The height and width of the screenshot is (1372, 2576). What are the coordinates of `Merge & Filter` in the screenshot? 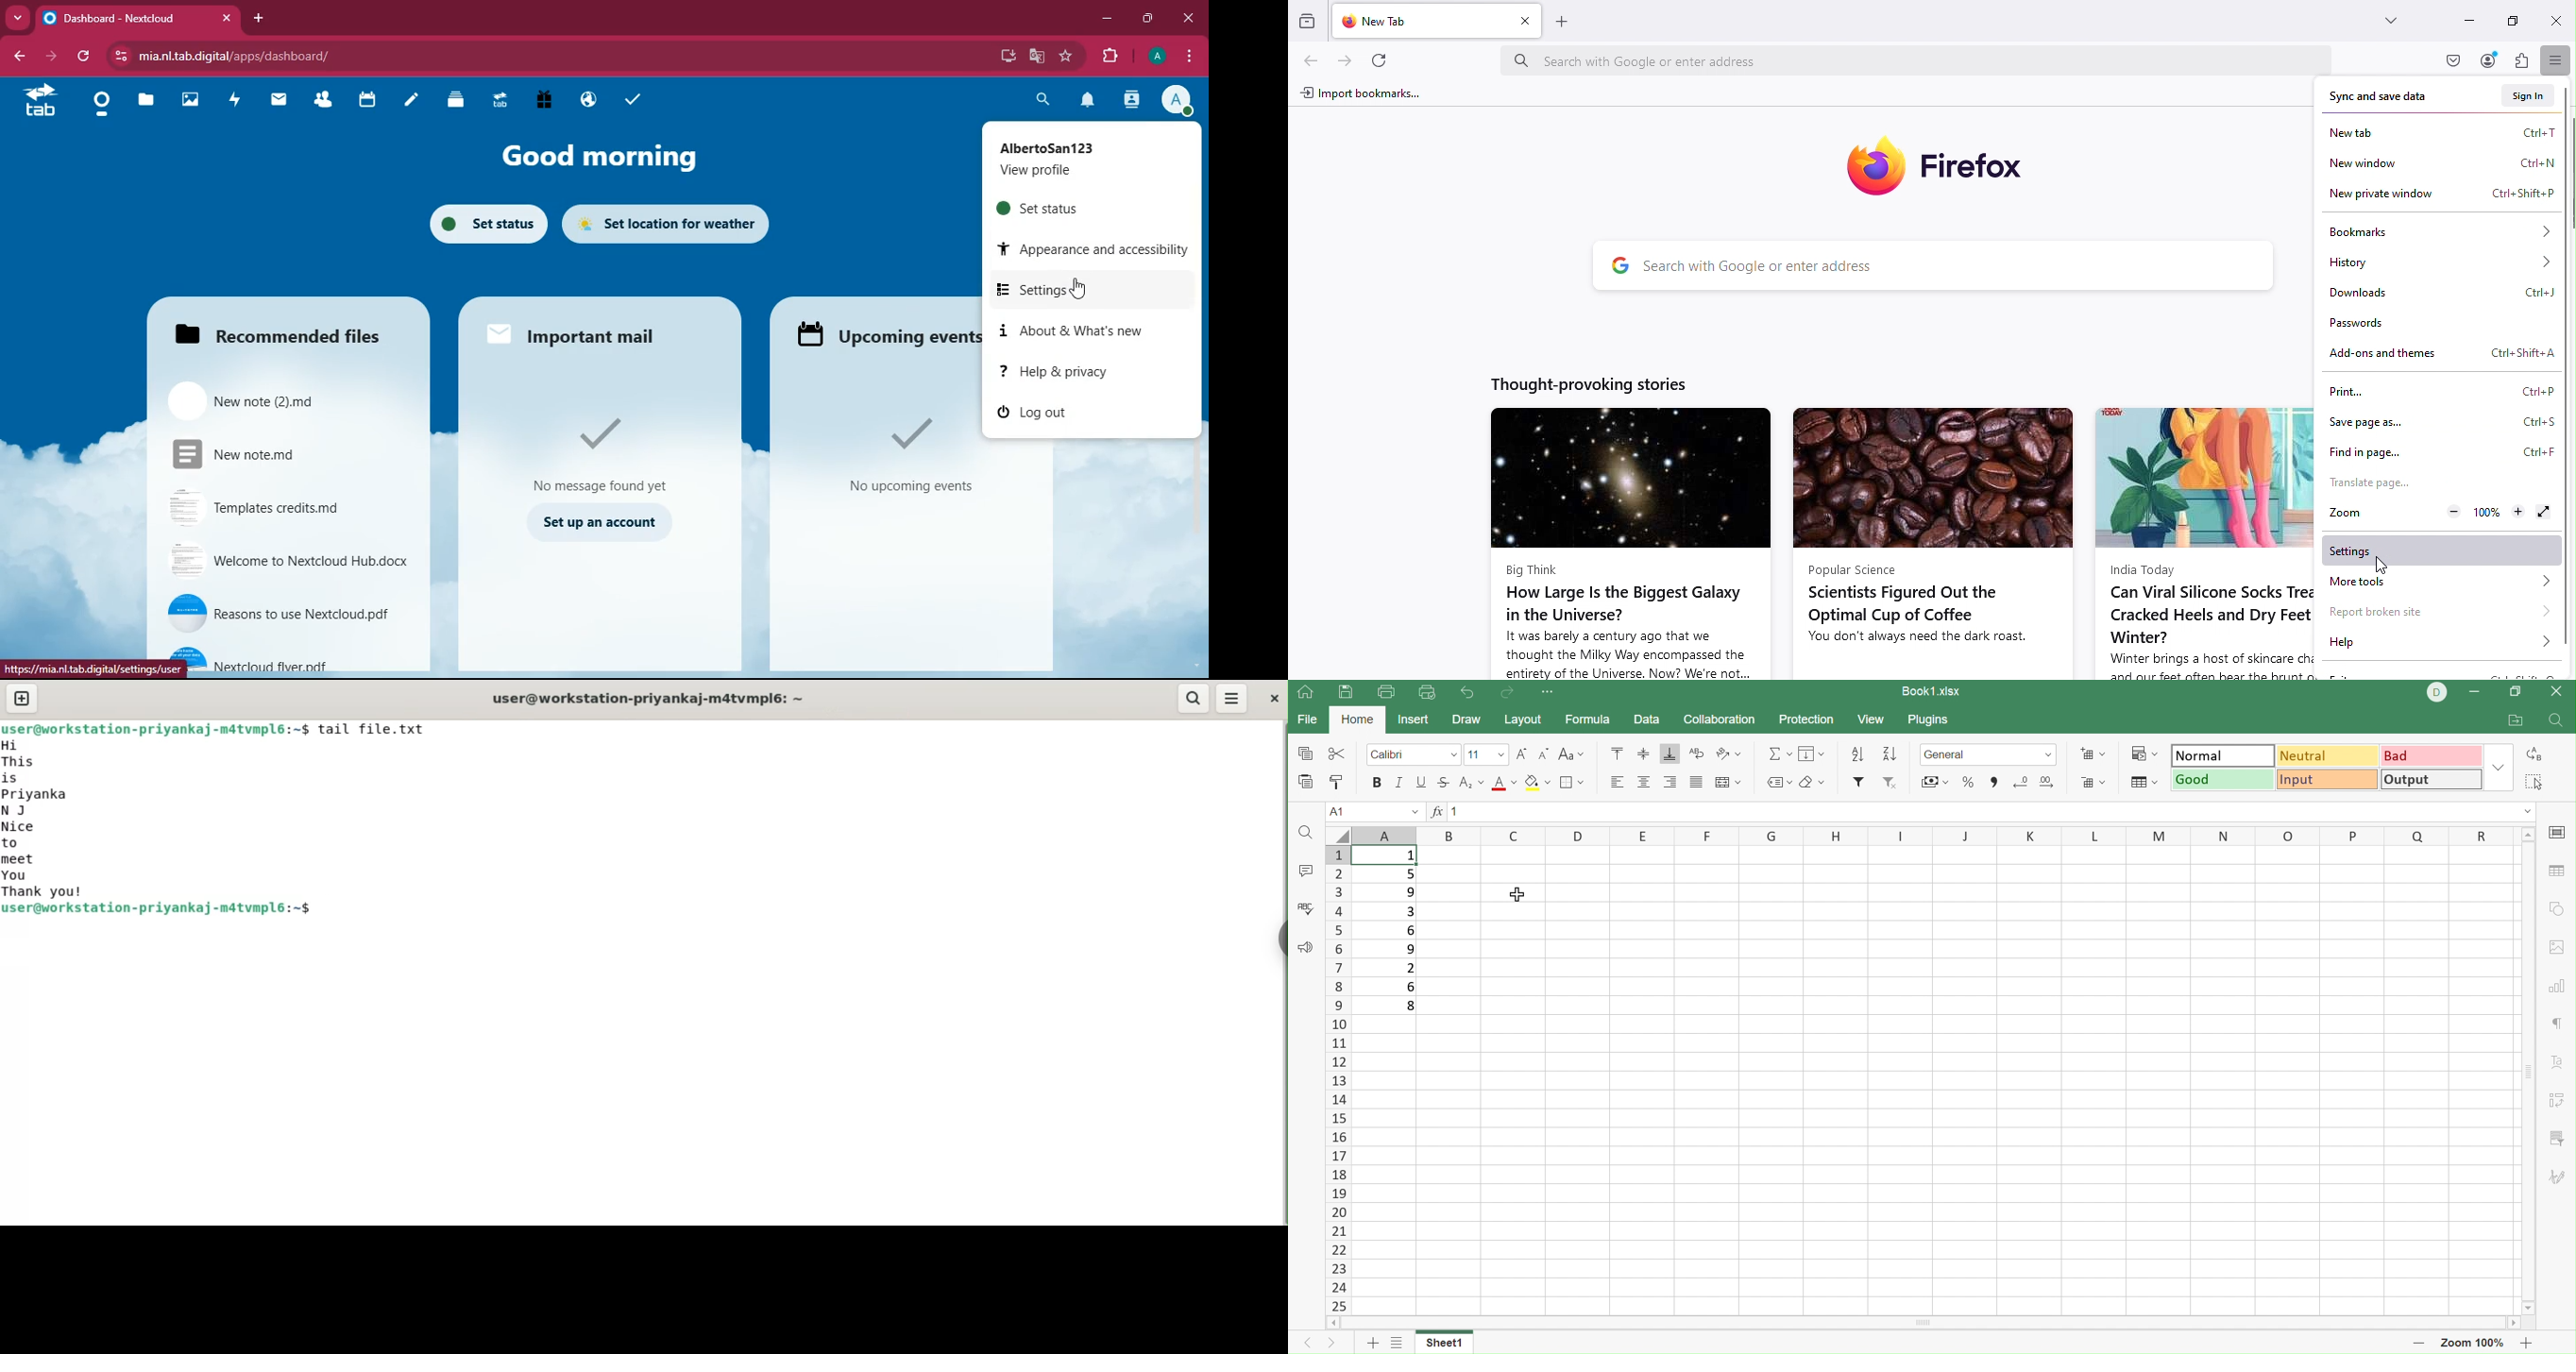 It's located at (1935, 783).